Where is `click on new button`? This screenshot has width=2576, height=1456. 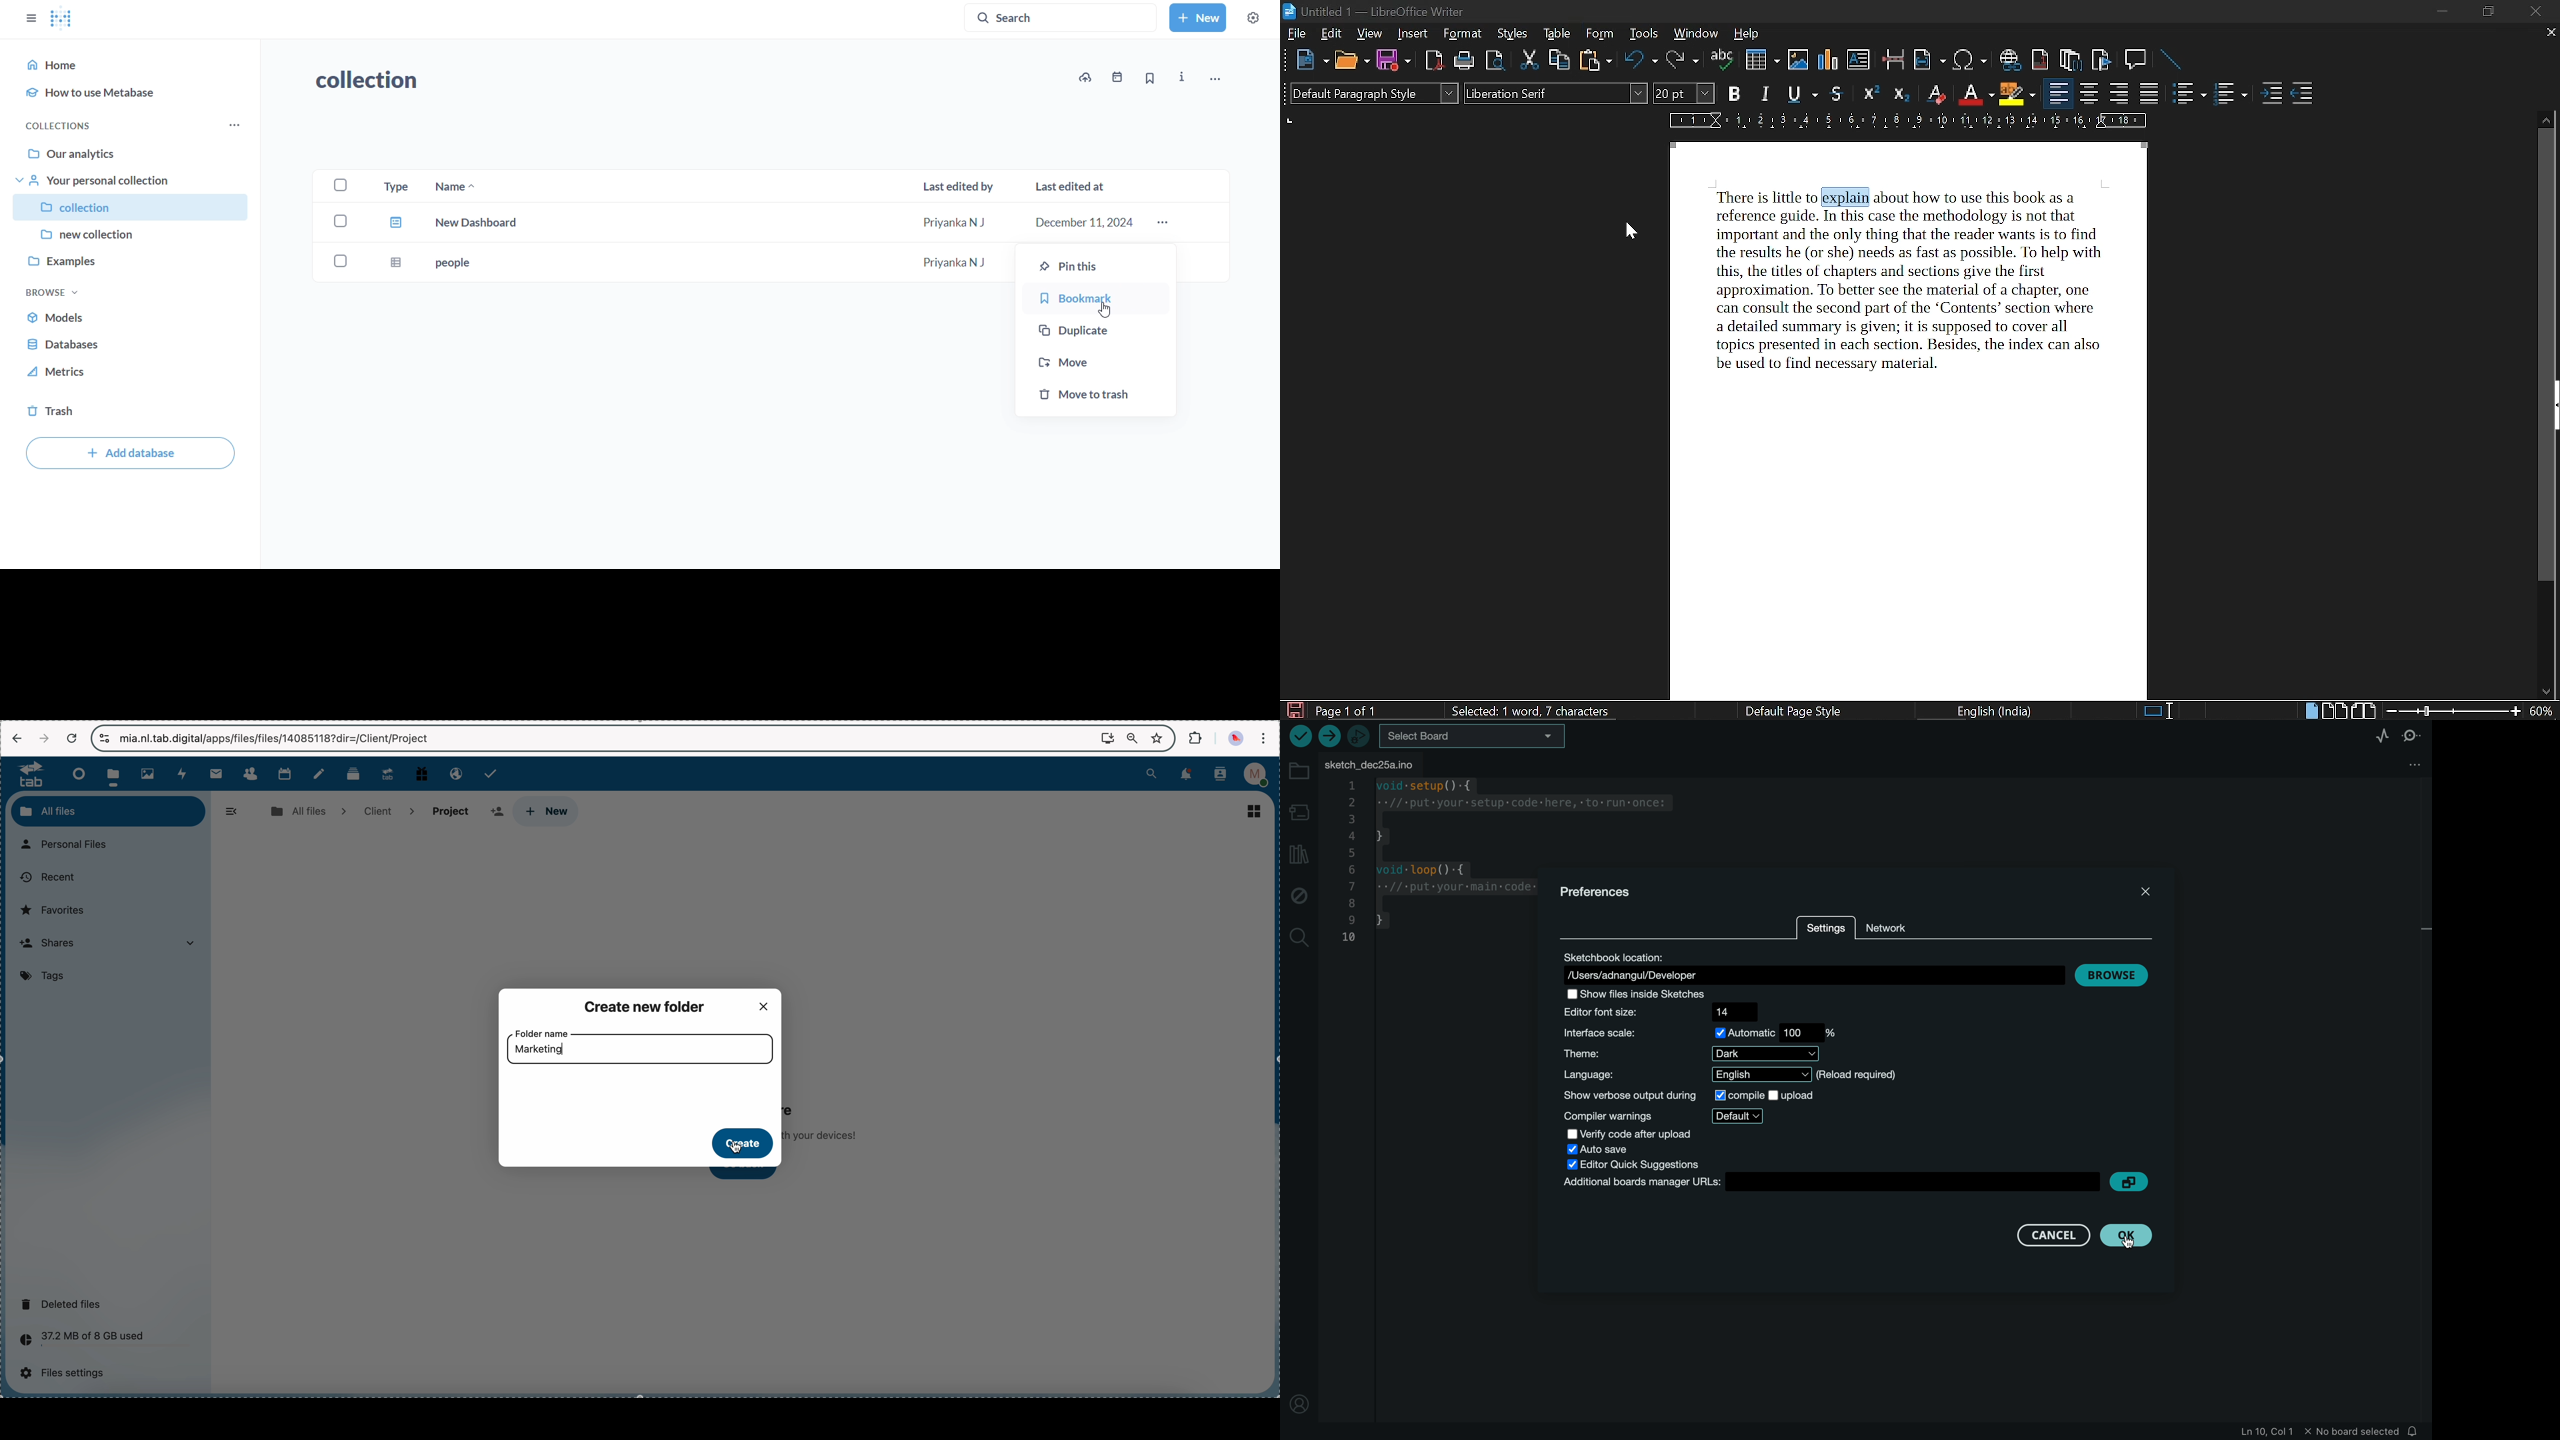
click on new button is located at coordinates (550, 813).